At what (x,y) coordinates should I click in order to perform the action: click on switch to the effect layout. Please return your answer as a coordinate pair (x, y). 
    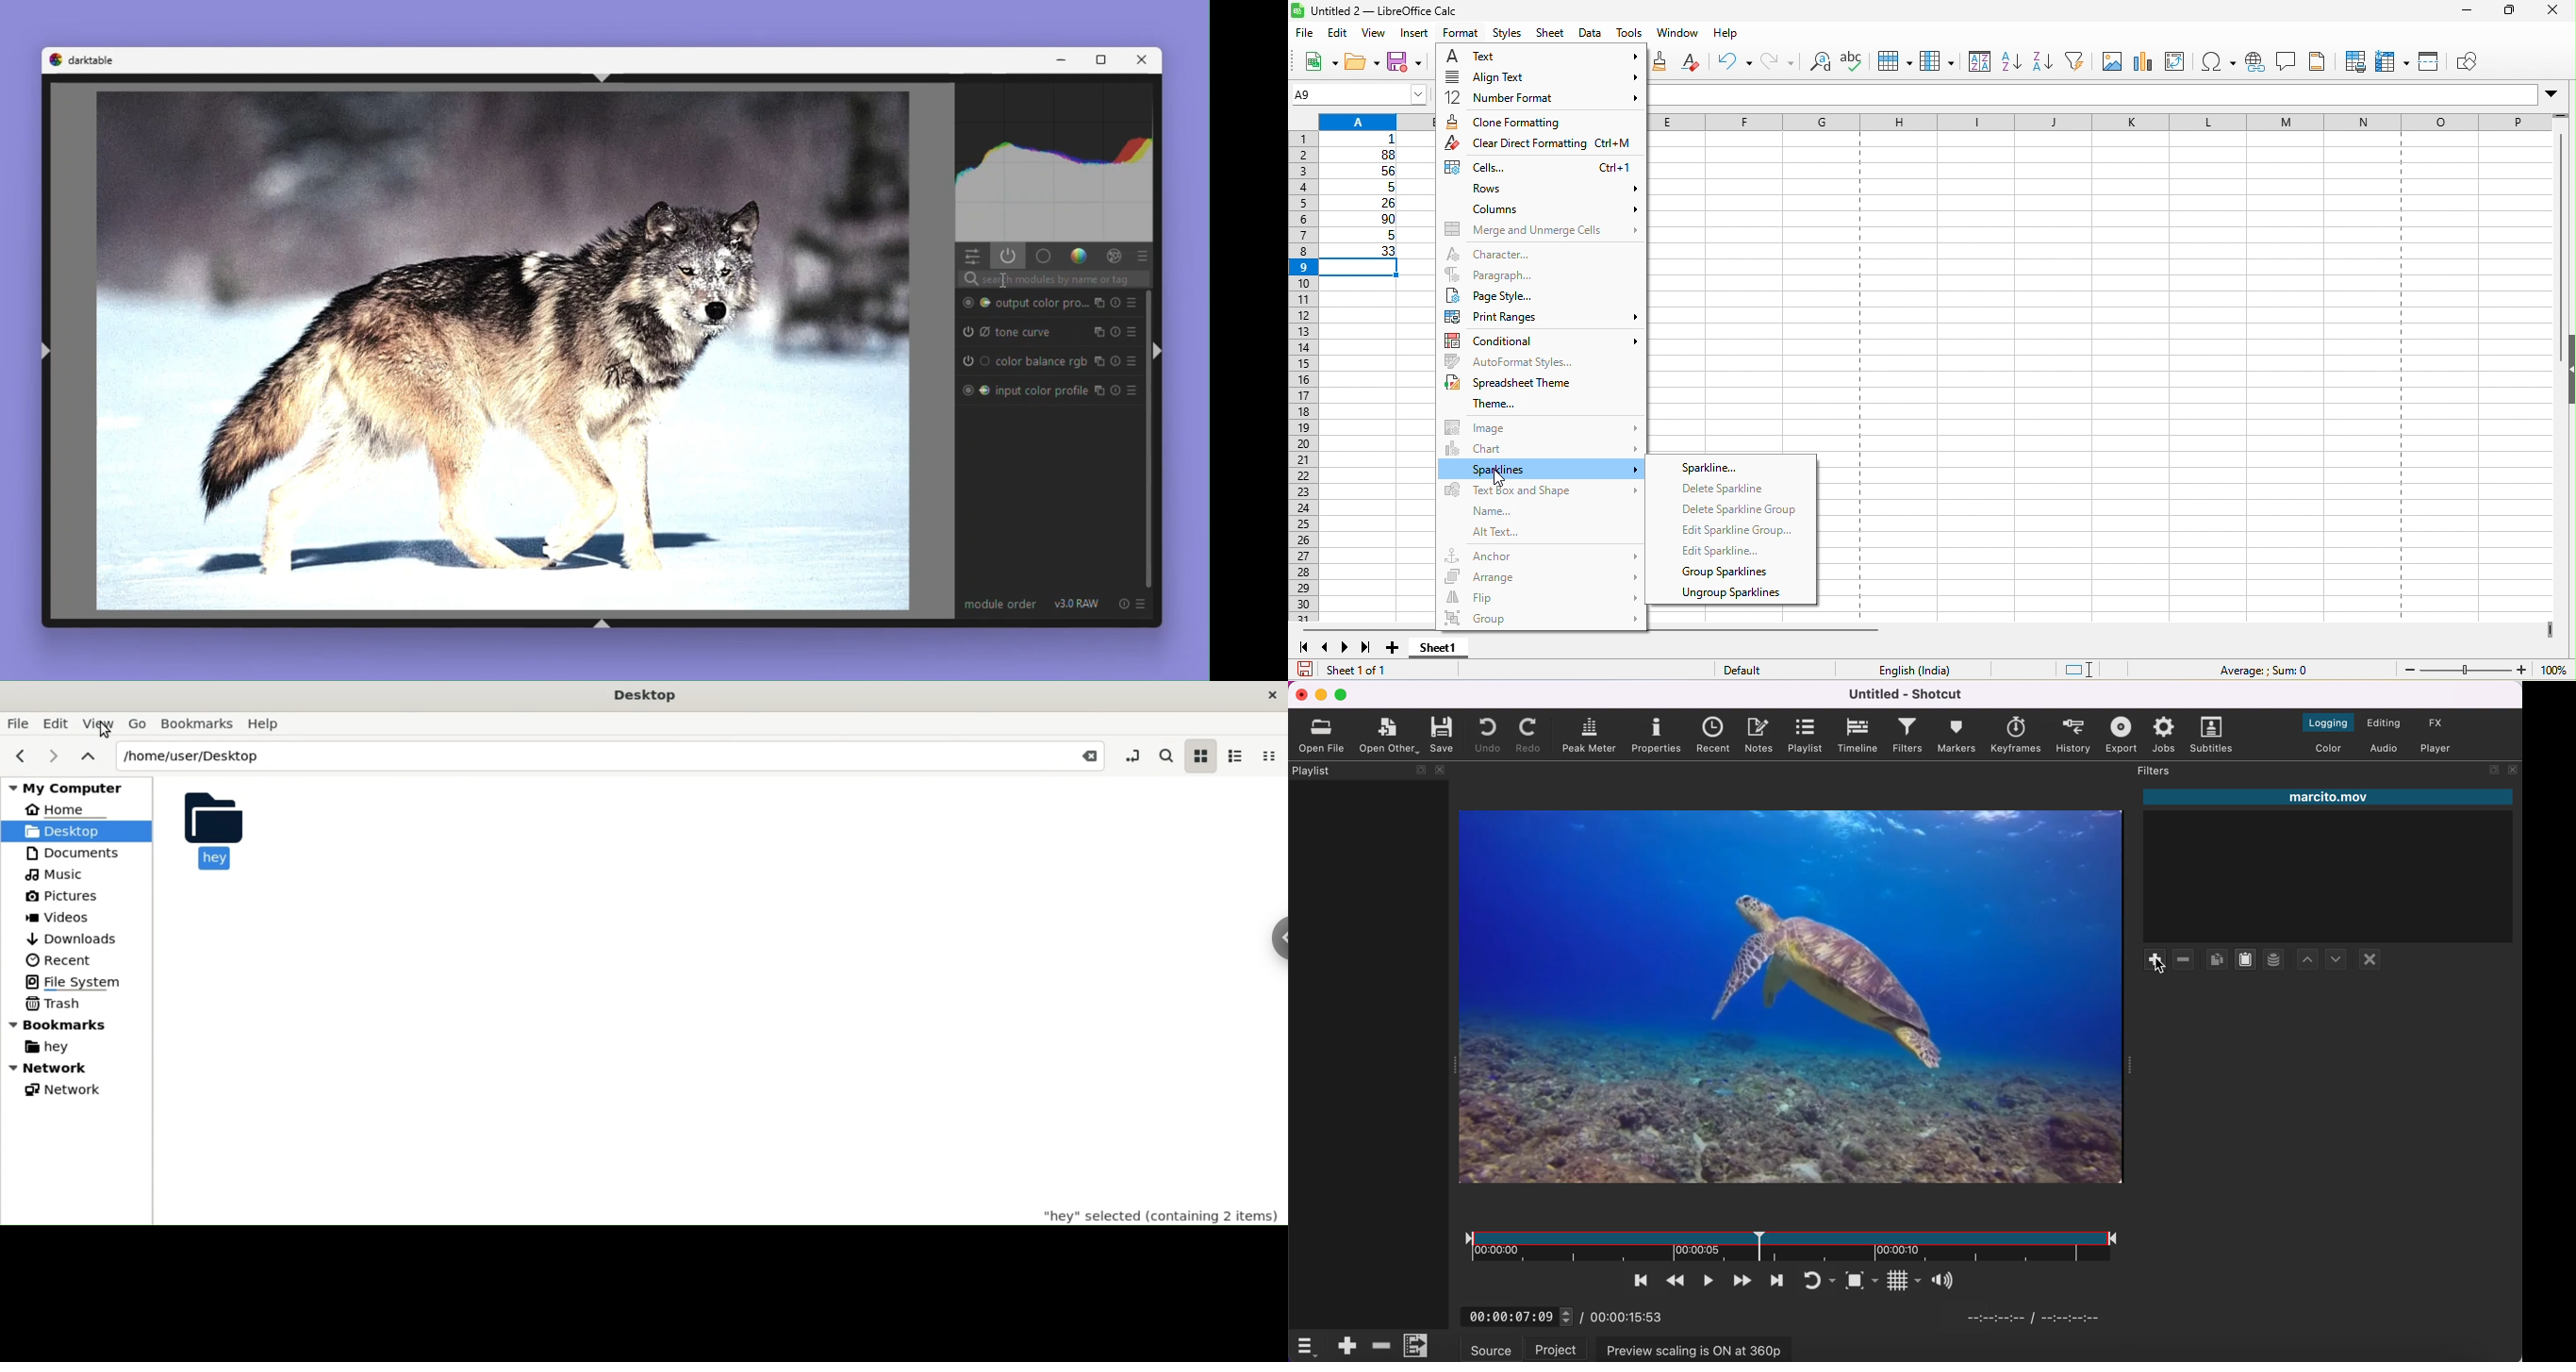
    Looking at the image, I should click on (2447, 723).